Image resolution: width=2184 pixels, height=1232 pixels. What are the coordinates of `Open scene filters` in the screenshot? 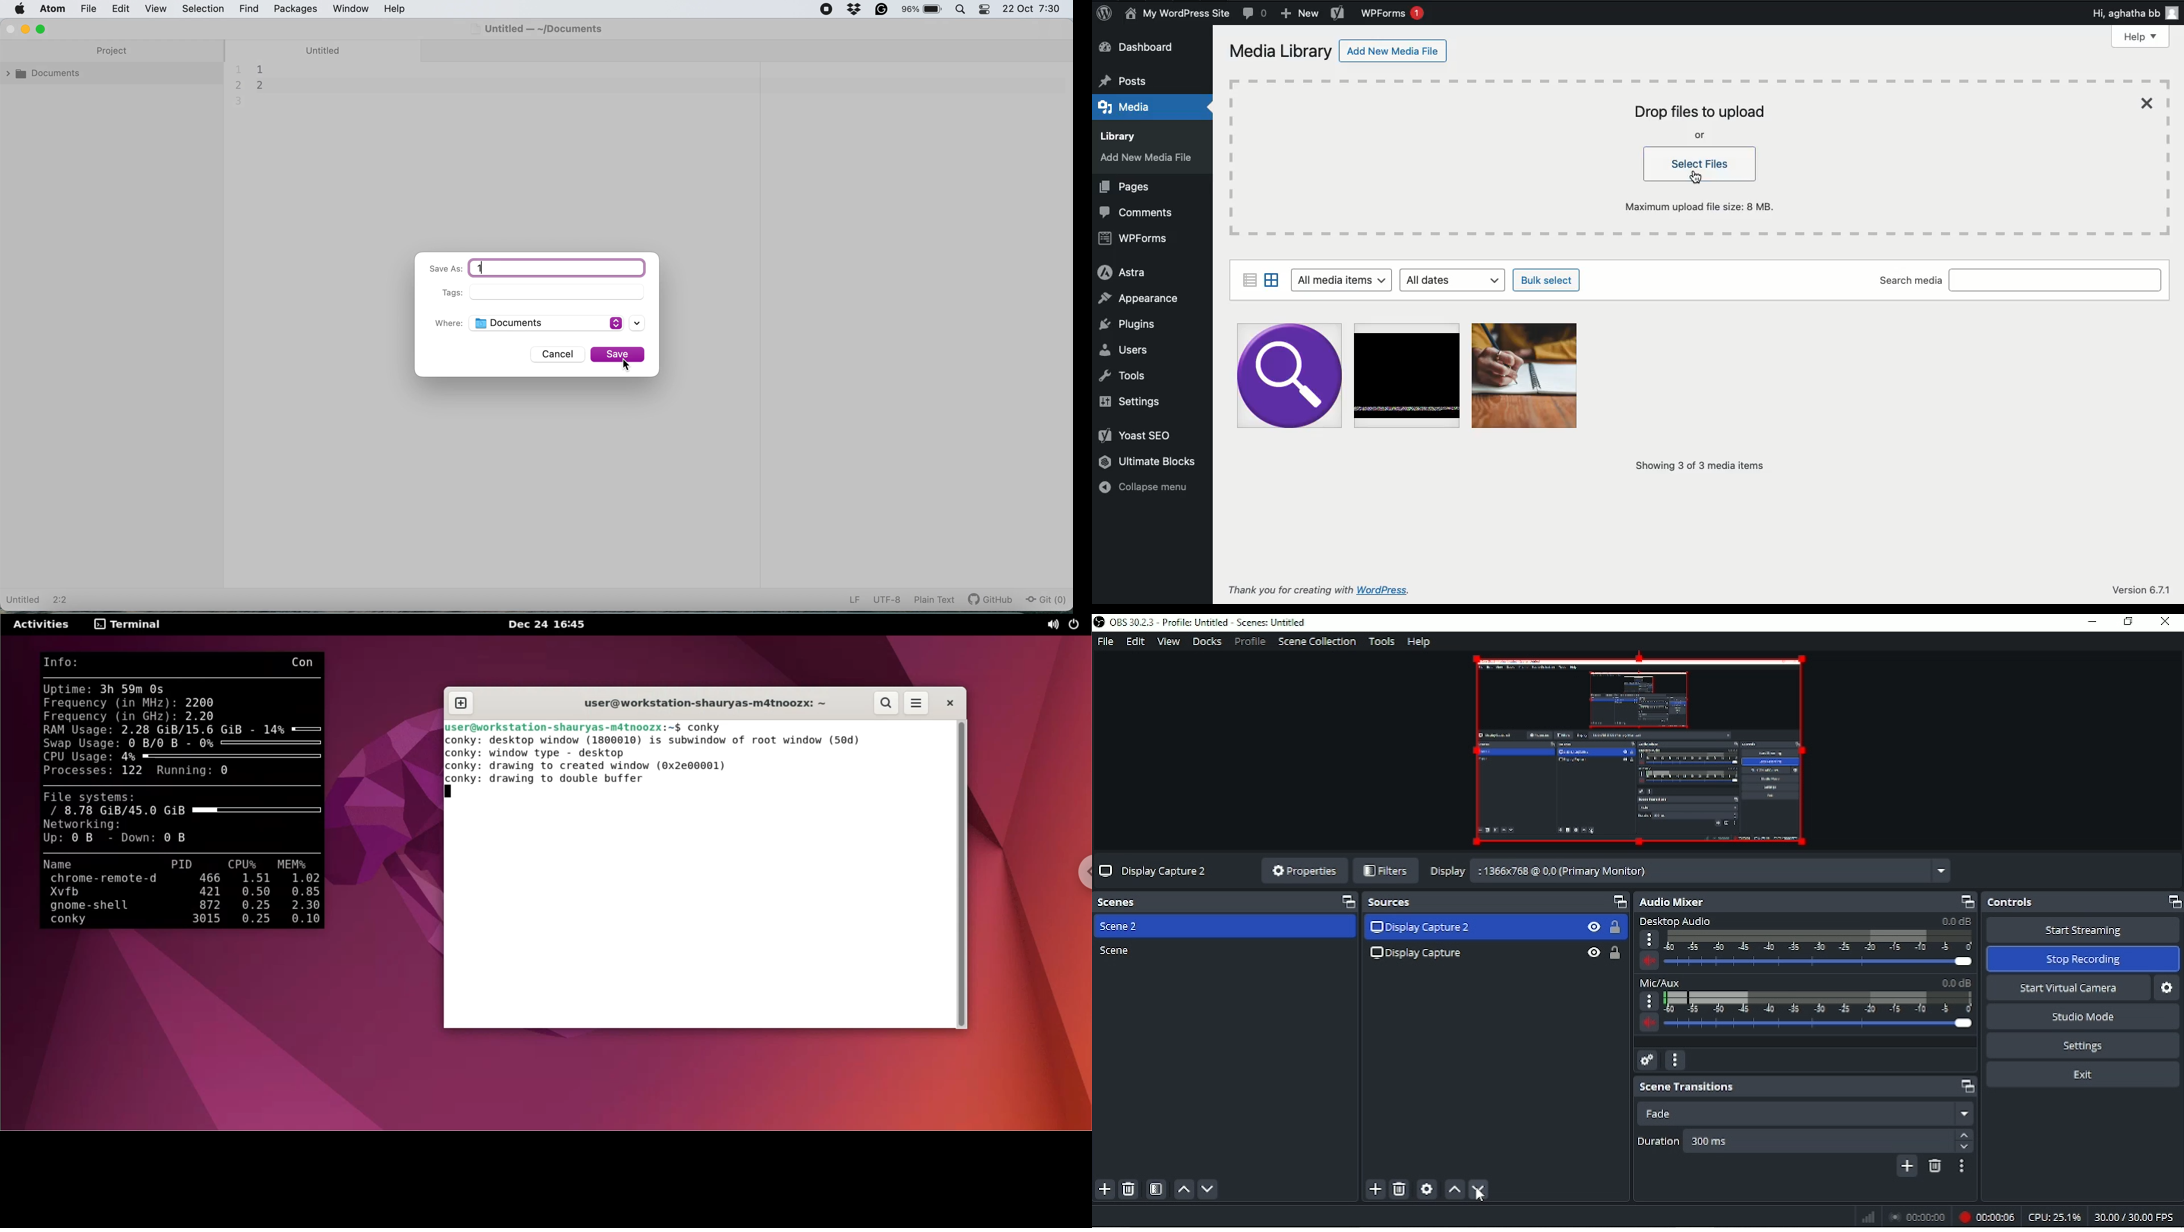 It's located at (1154, 1189).